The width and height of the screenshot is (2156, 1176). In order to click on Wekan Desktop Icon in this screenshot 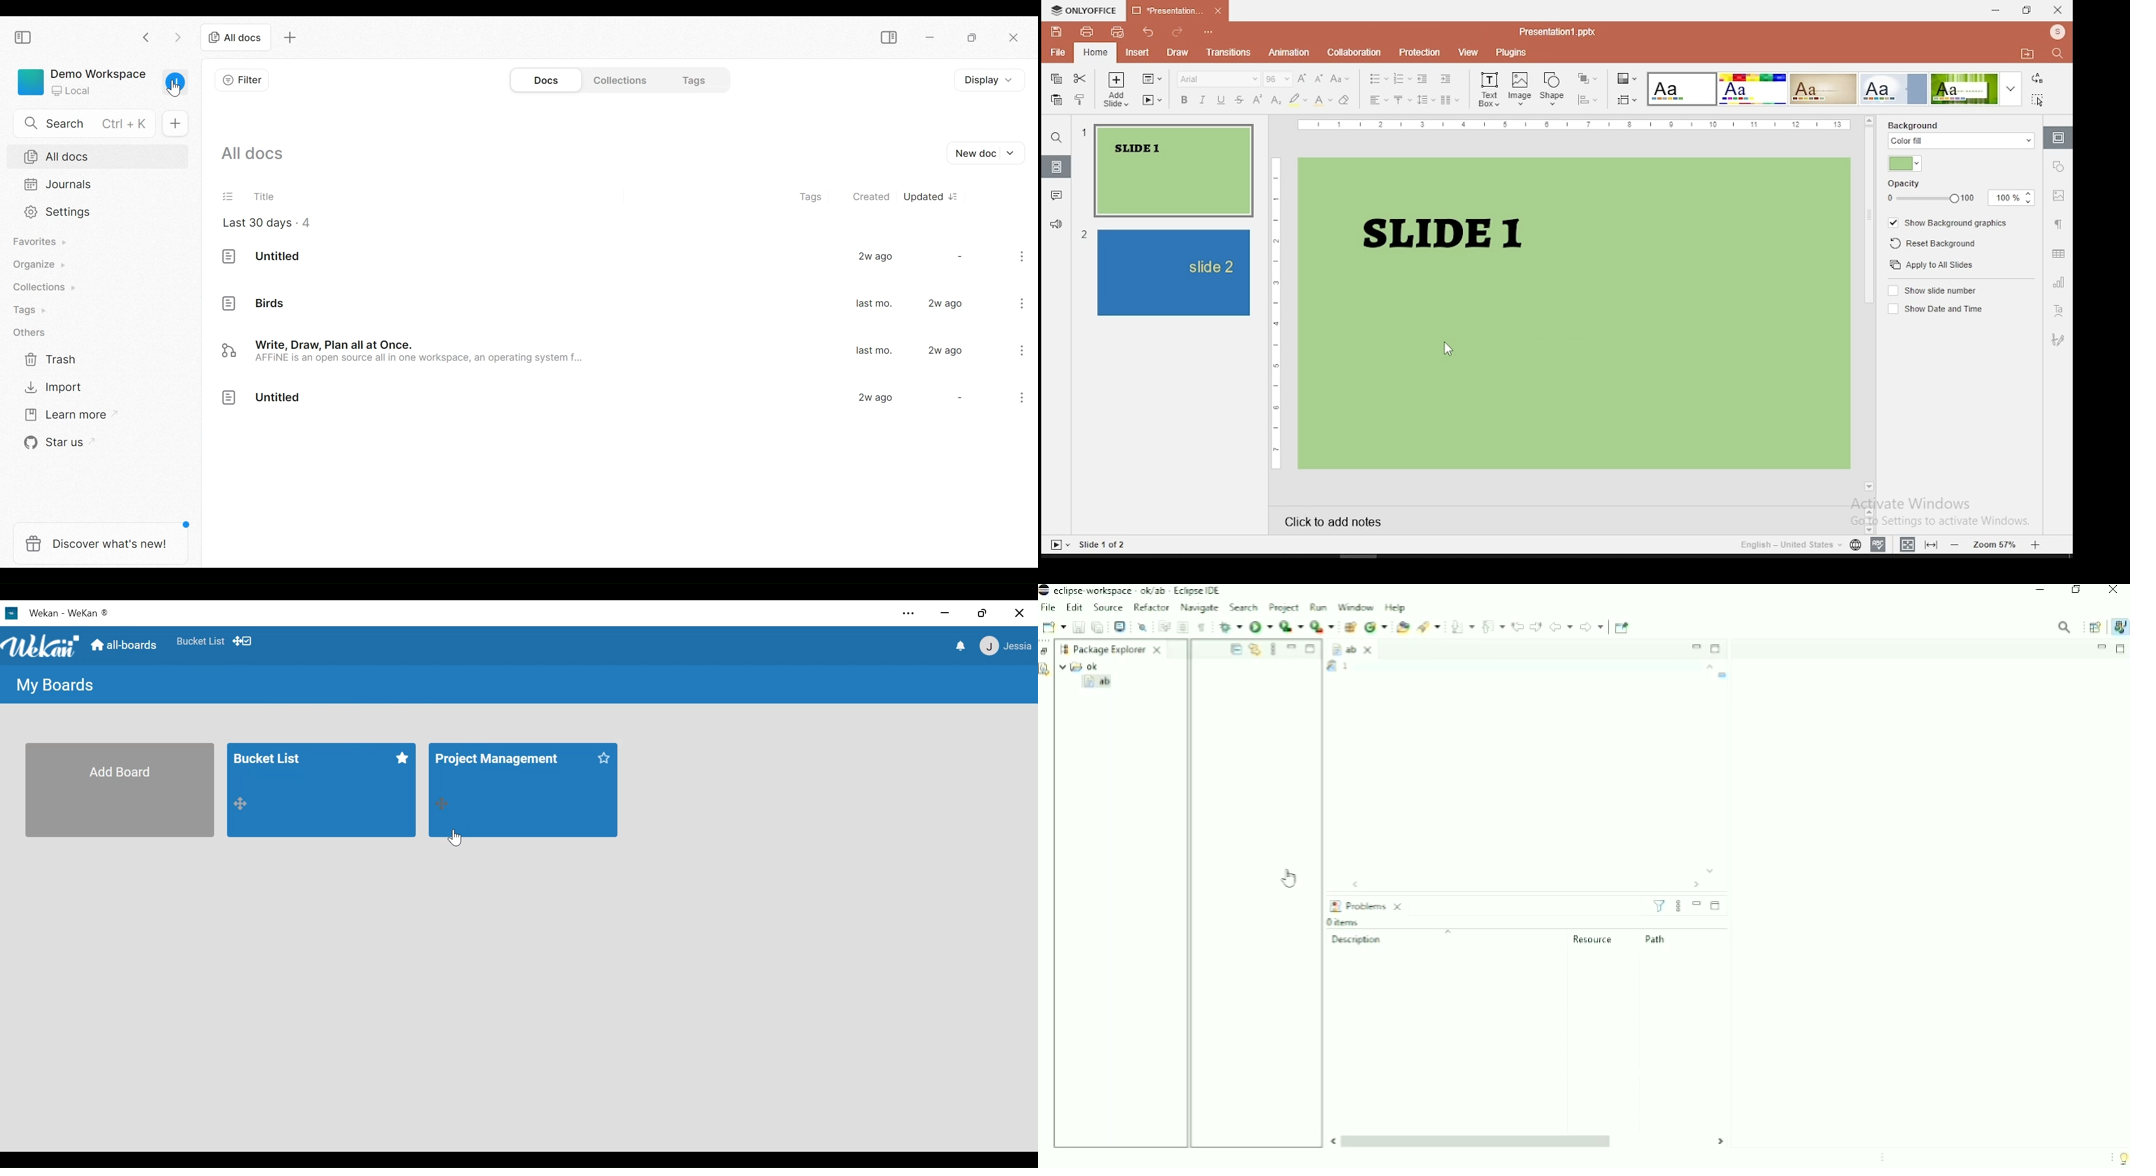, I will do `click(58, 614)`.